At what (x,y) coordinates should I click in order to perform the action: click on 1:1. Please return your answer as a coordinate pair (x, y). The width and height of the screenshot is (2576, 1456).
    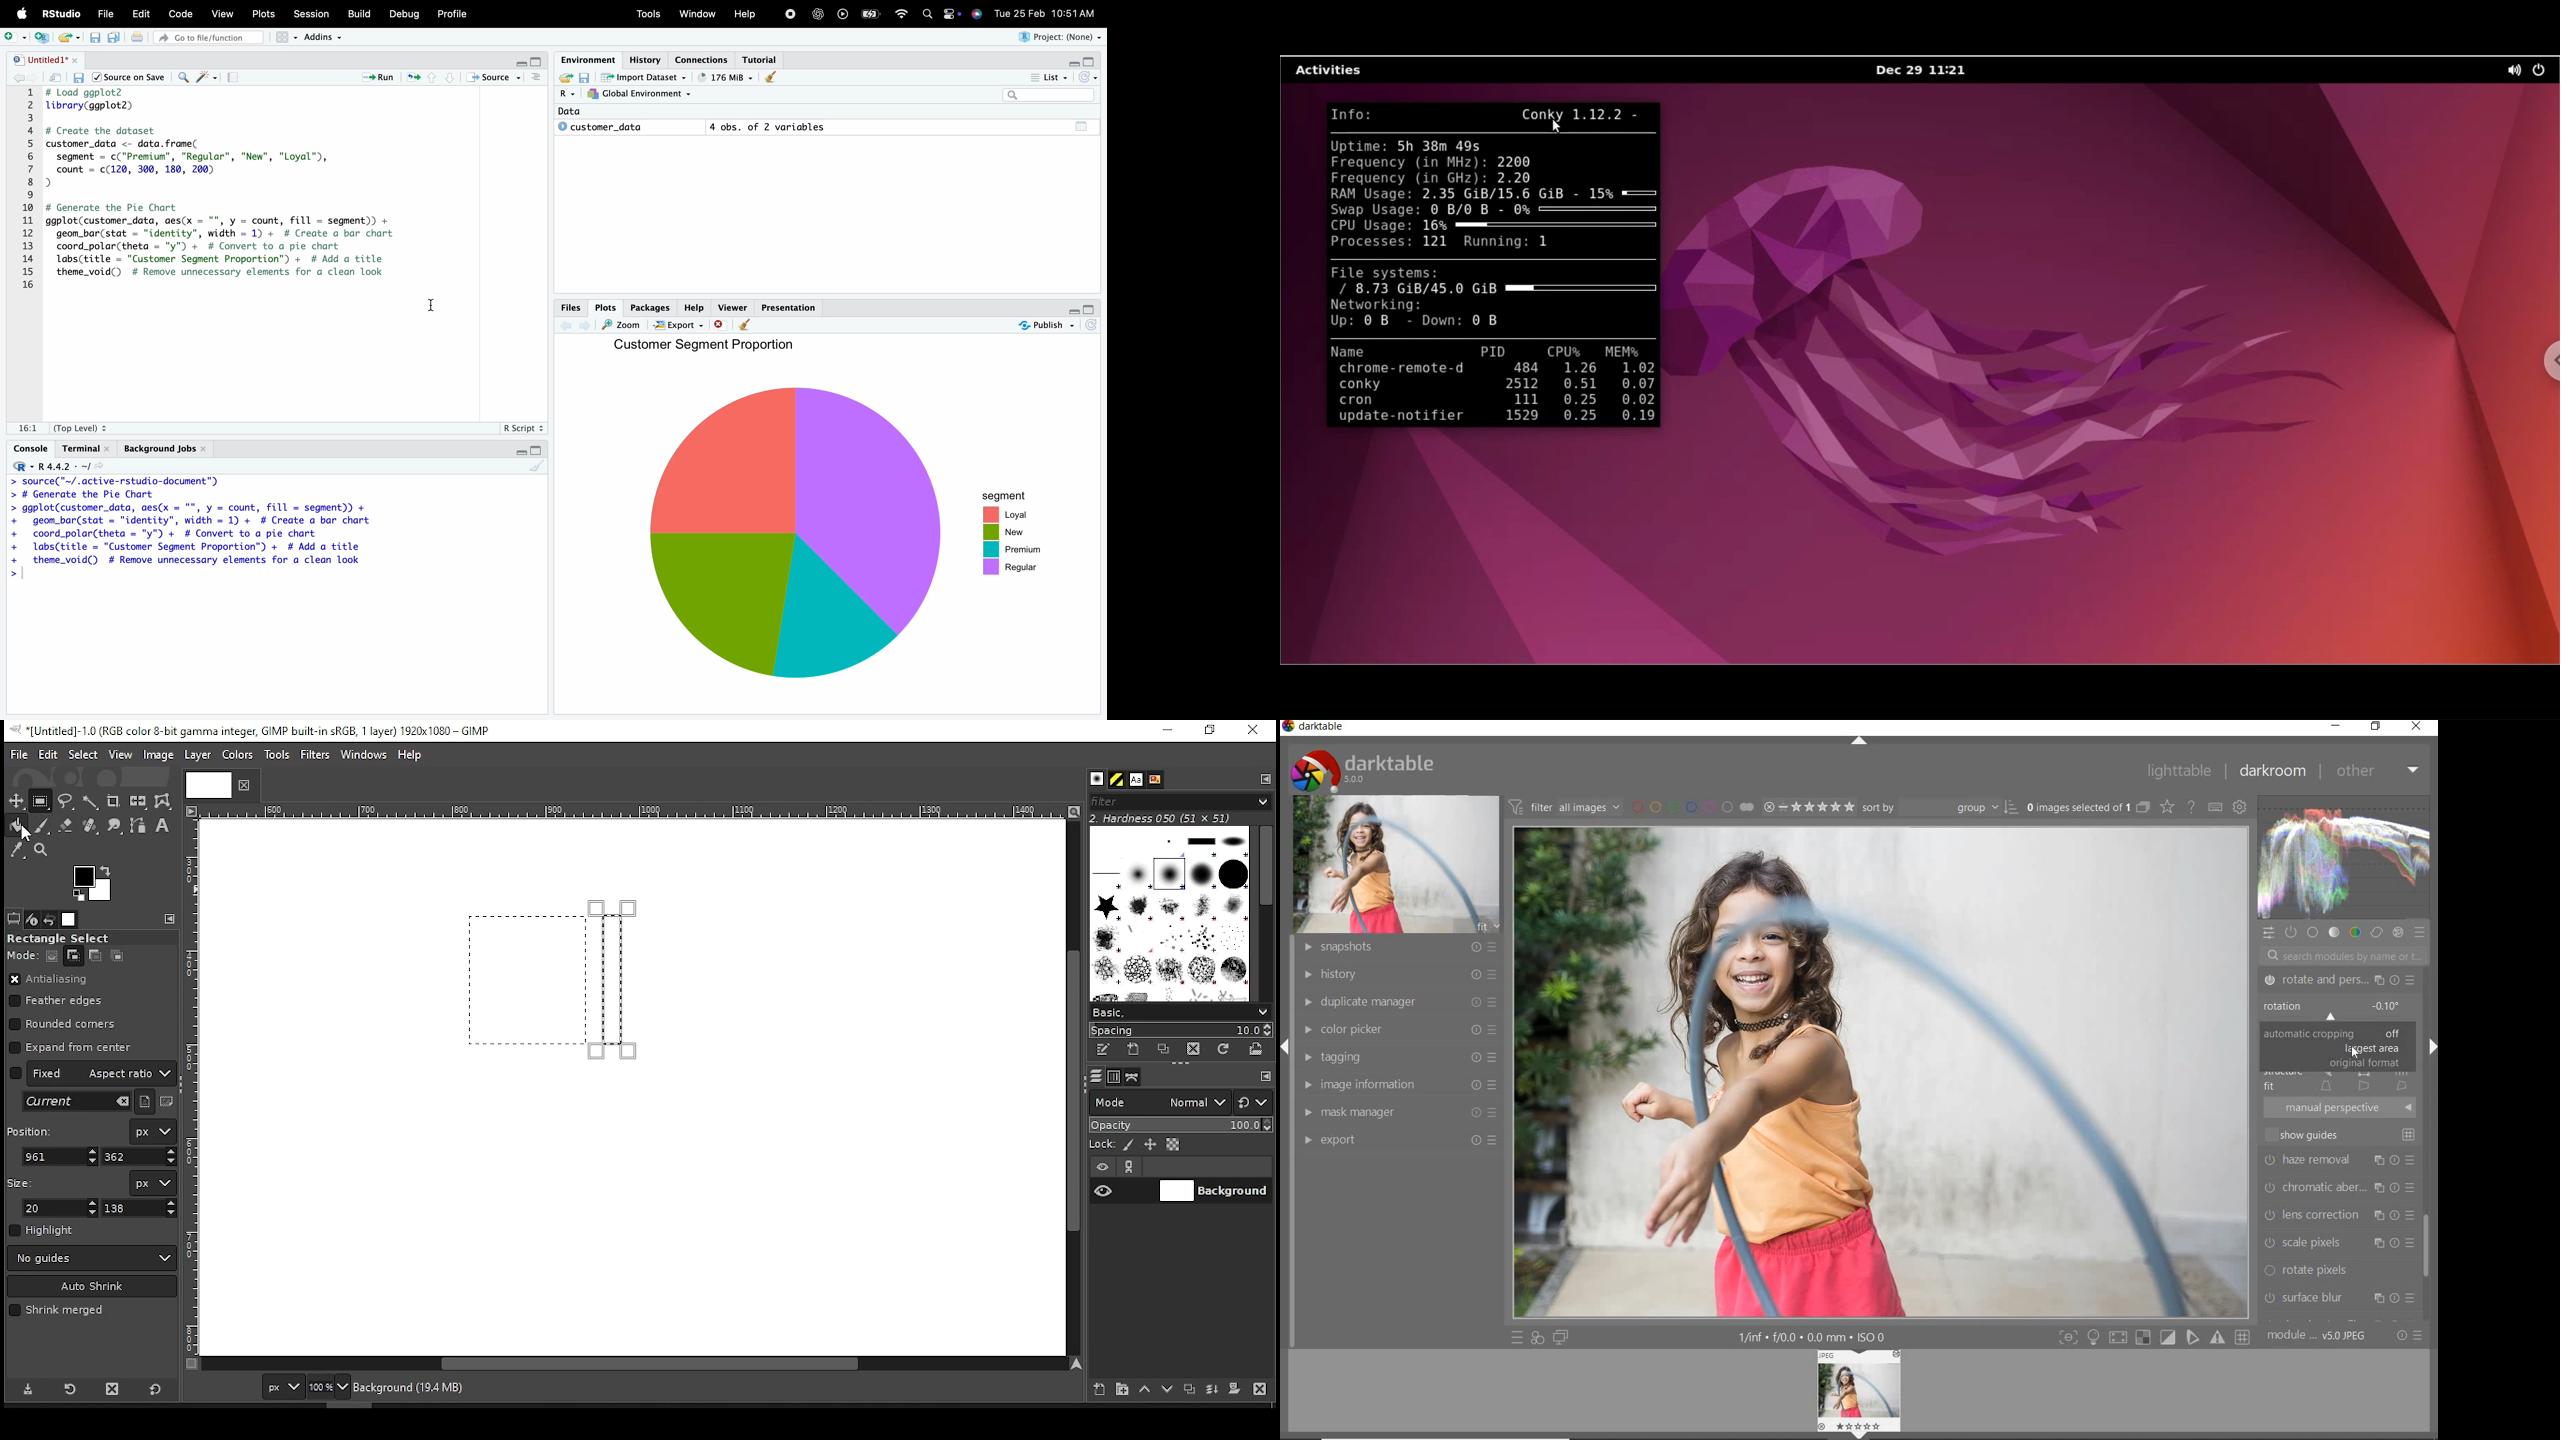
    Looking at the image, I should click on (26, 427).